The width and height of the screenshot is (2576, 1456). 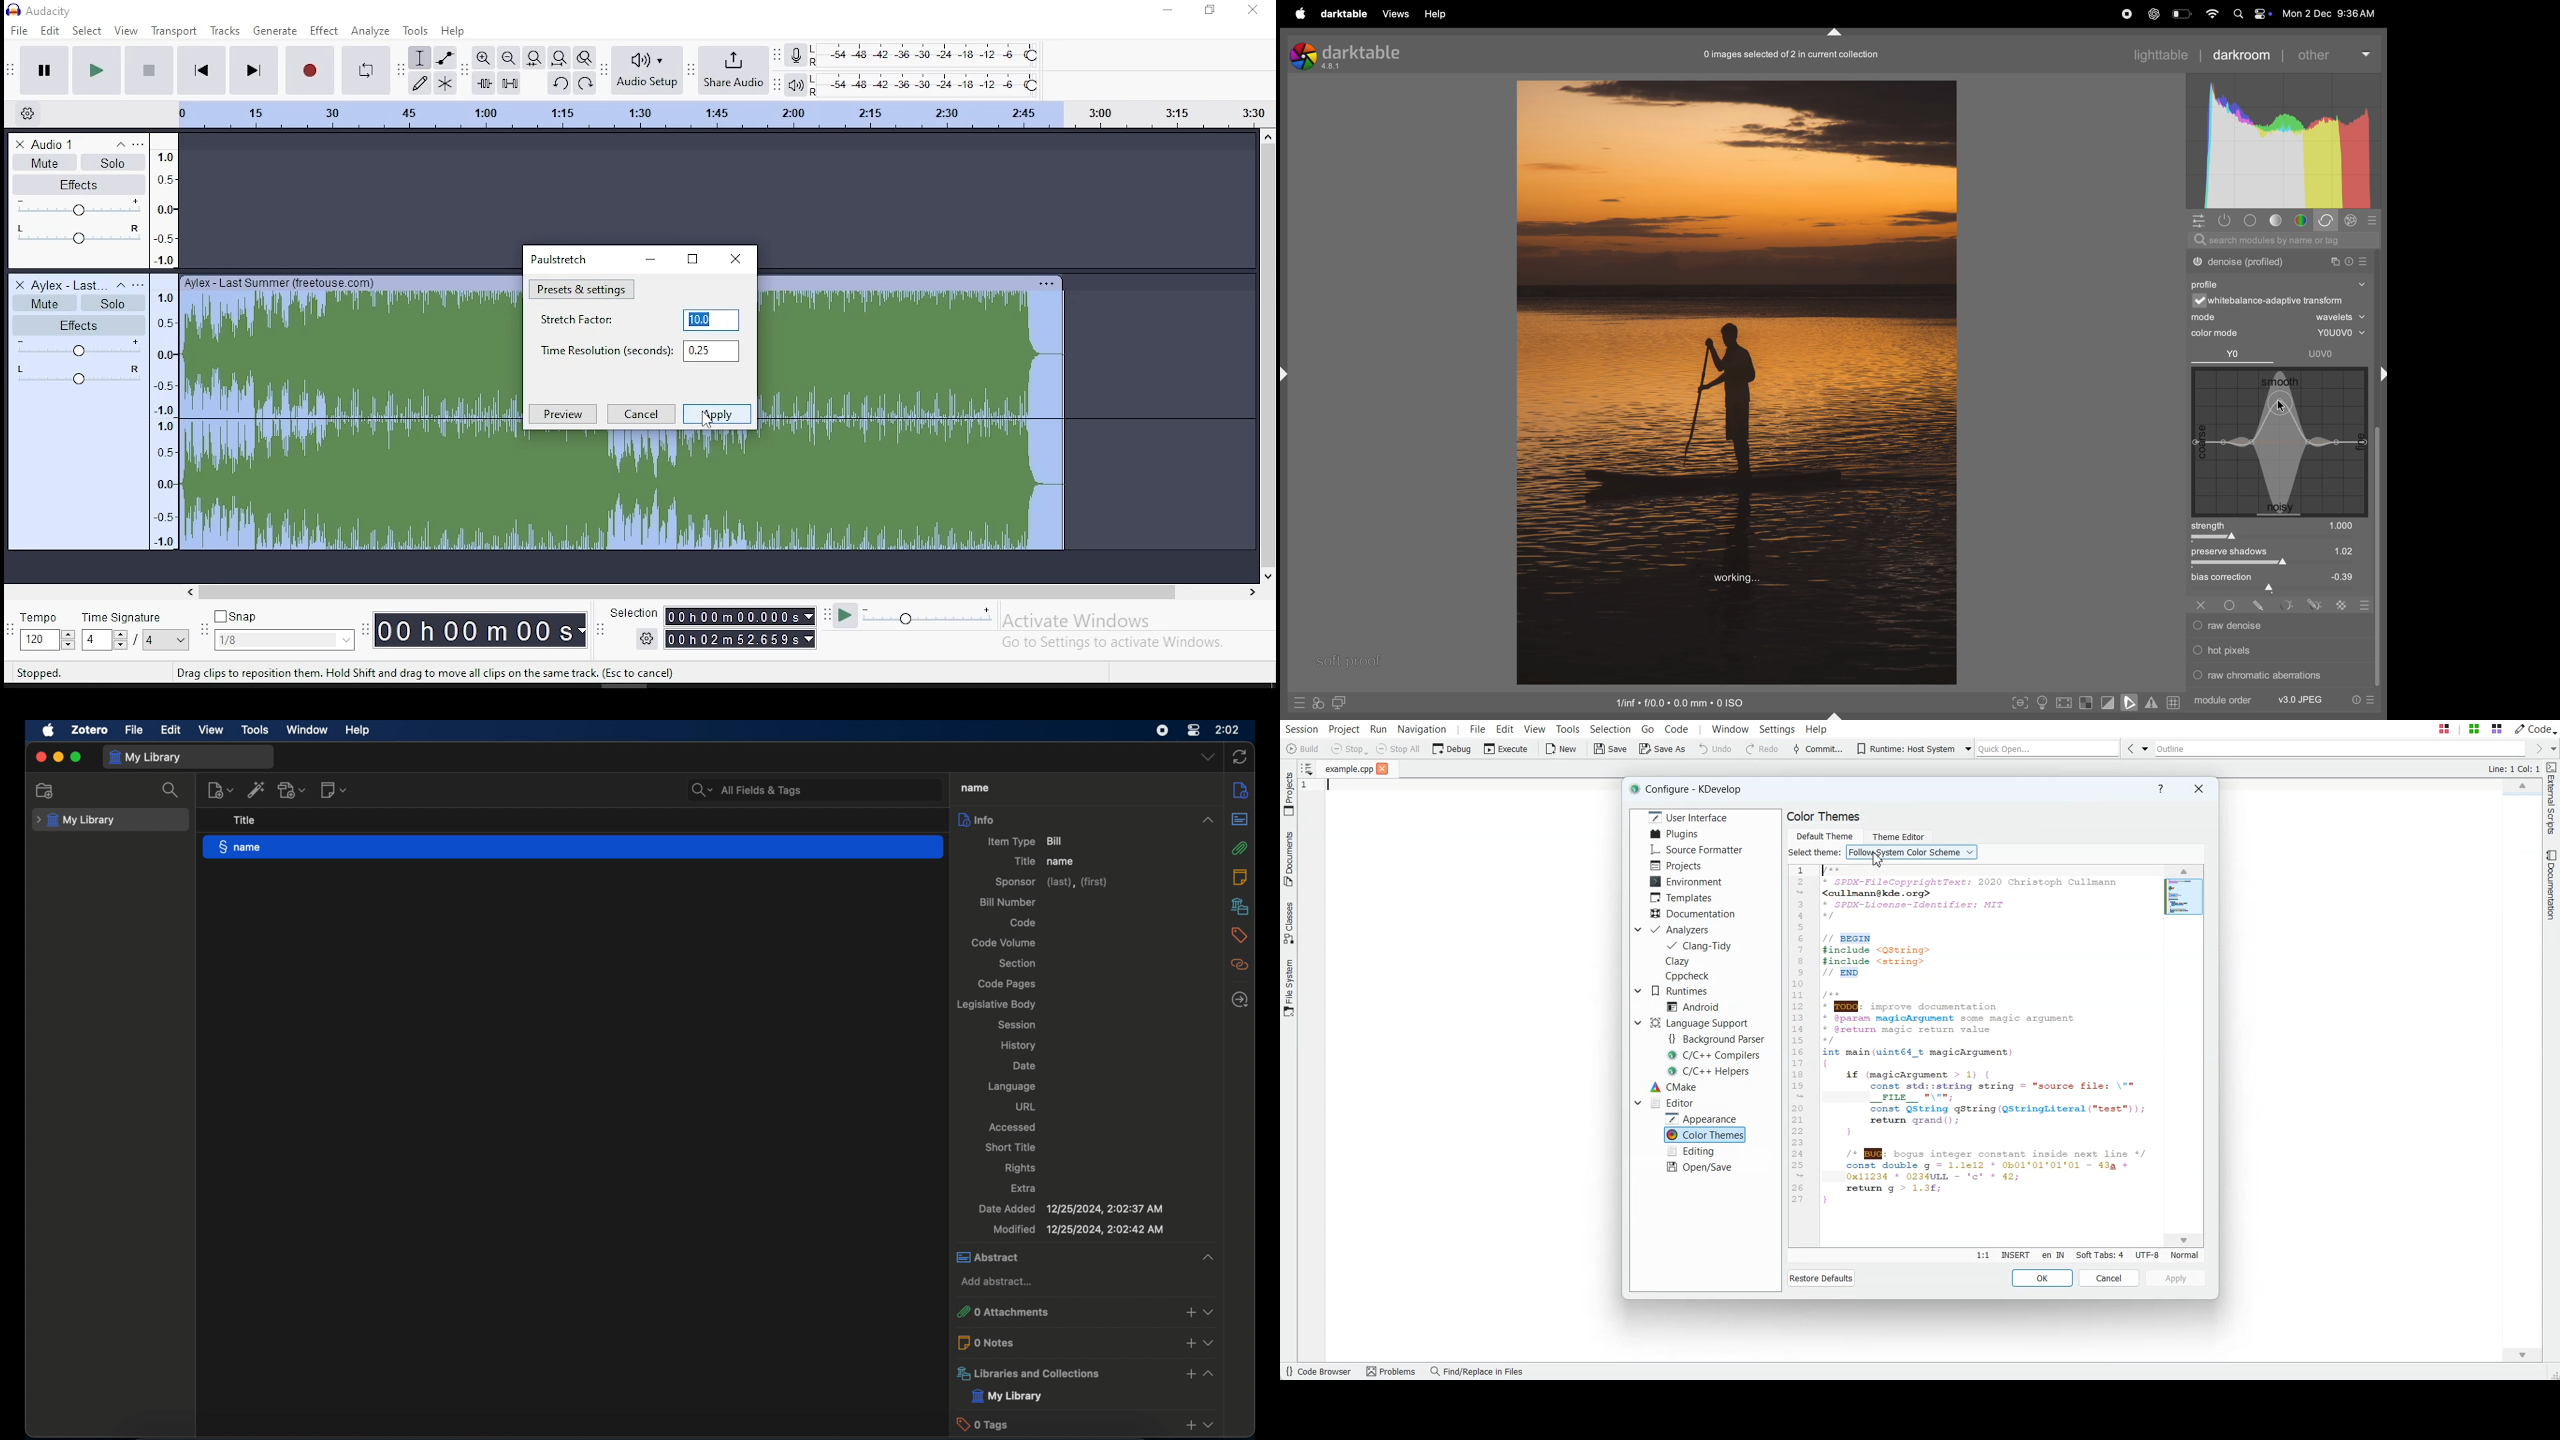 What do you see at coordinates (747, 790) in the screenshot?
I see `search` at bounding box center [747, 790].